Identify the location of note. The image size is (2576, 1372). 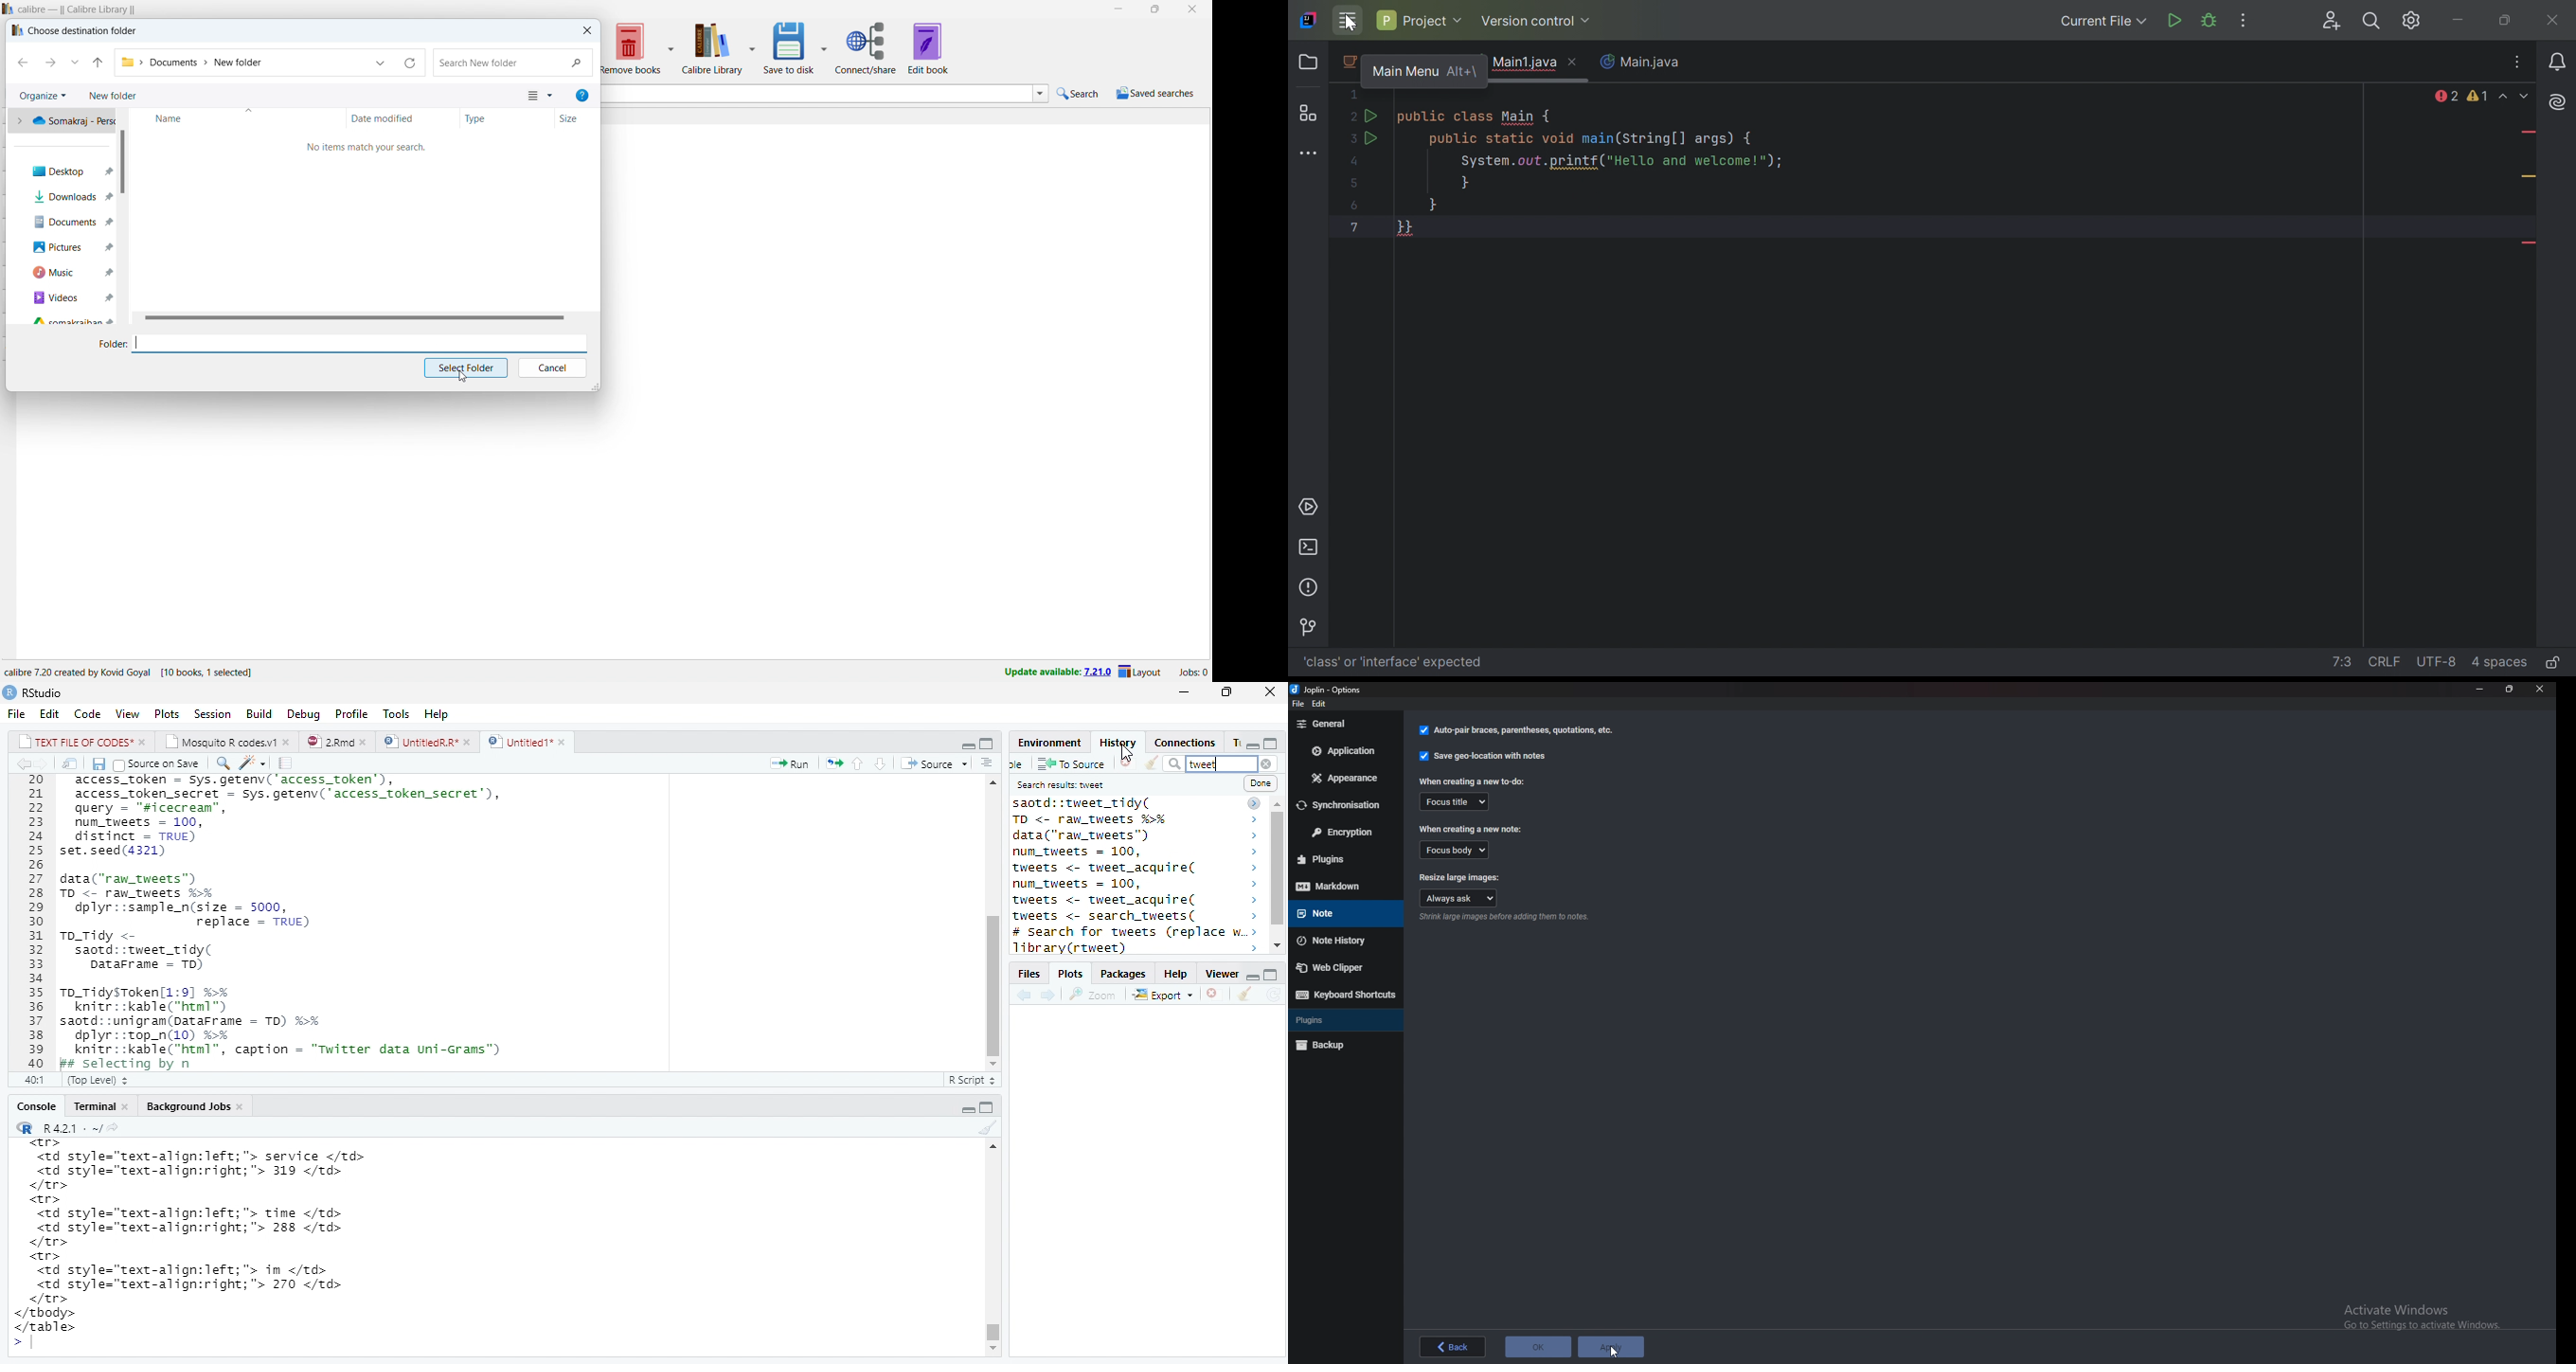
(1338, 914).